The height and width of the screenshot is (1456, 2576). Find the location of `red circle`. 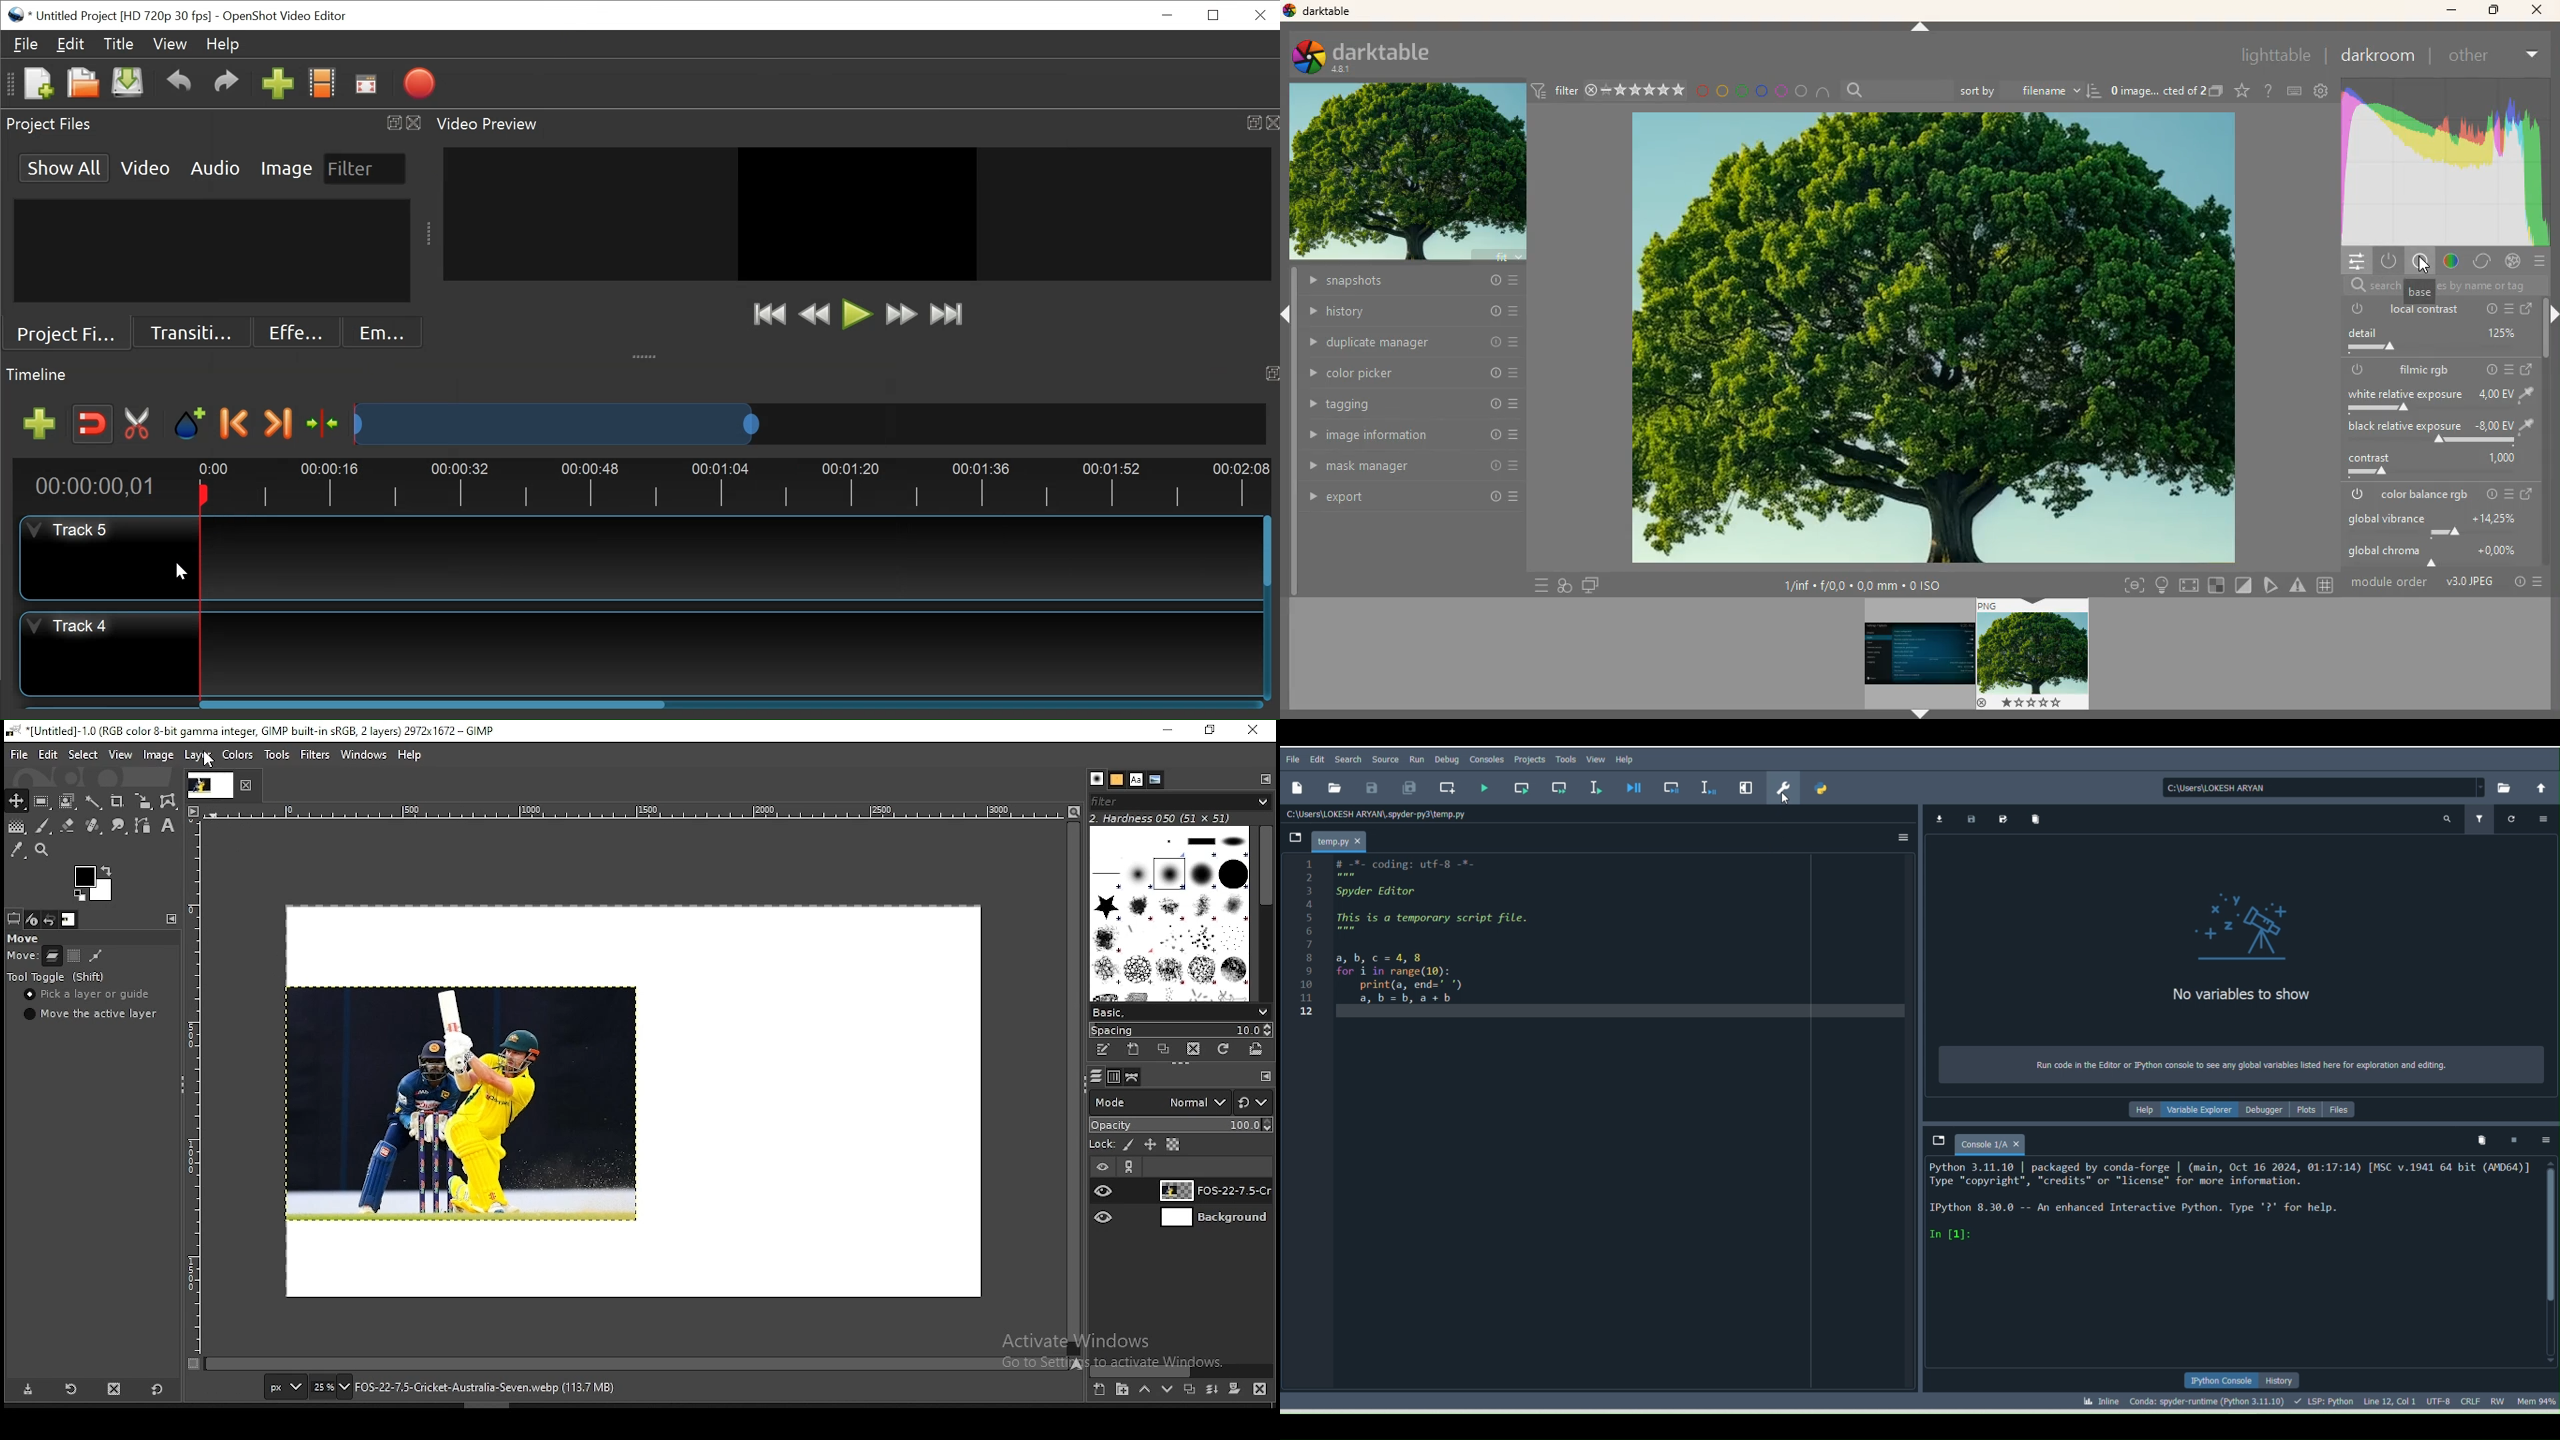

red circle is located at coordinates (1702, 92).